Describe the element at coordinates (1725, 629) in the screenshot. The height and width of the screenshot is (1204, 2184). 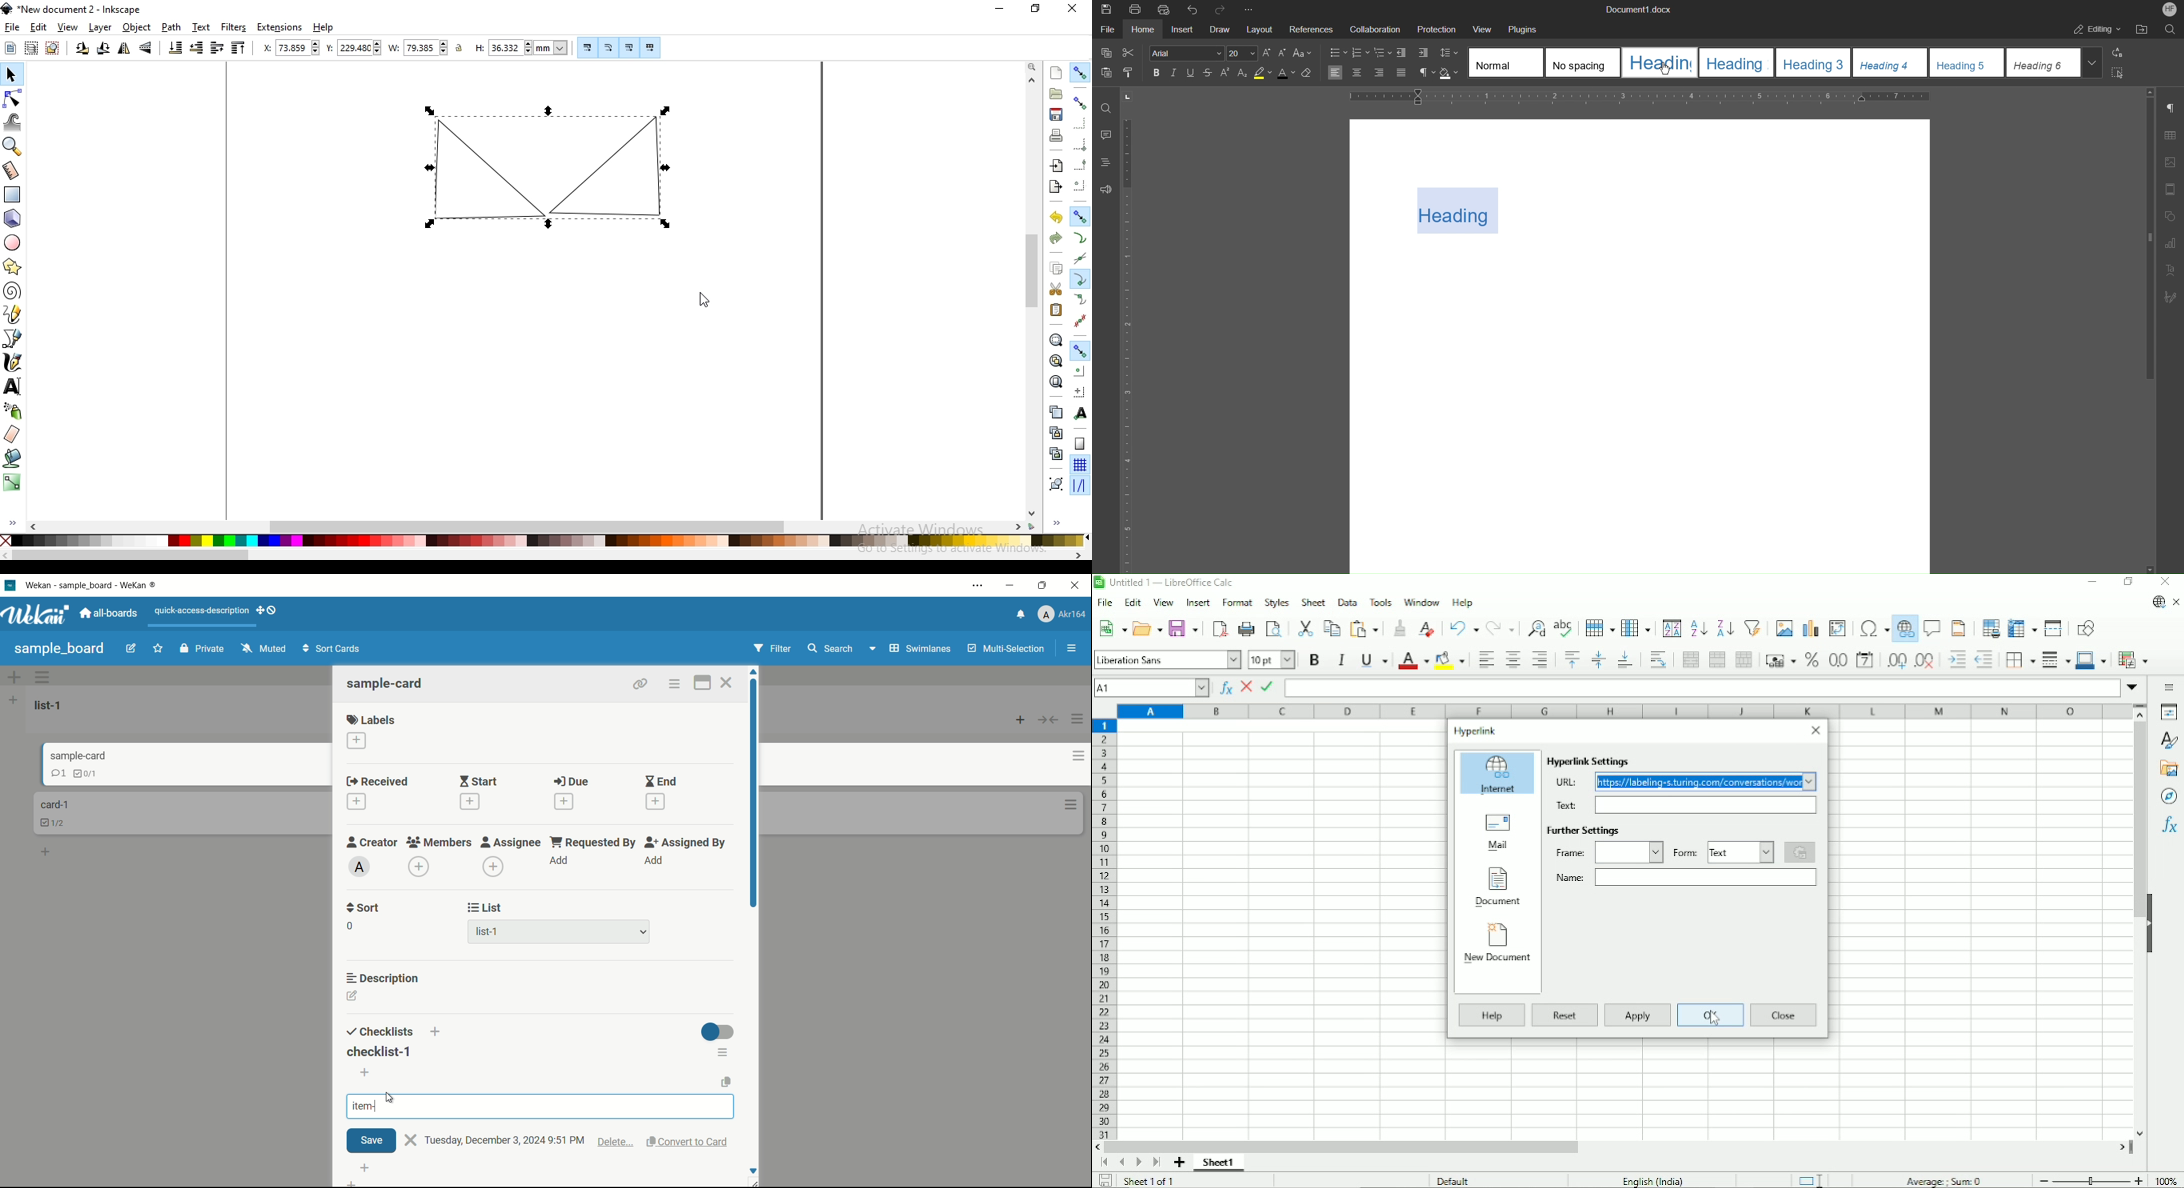
I see `Sort descending` at that location.